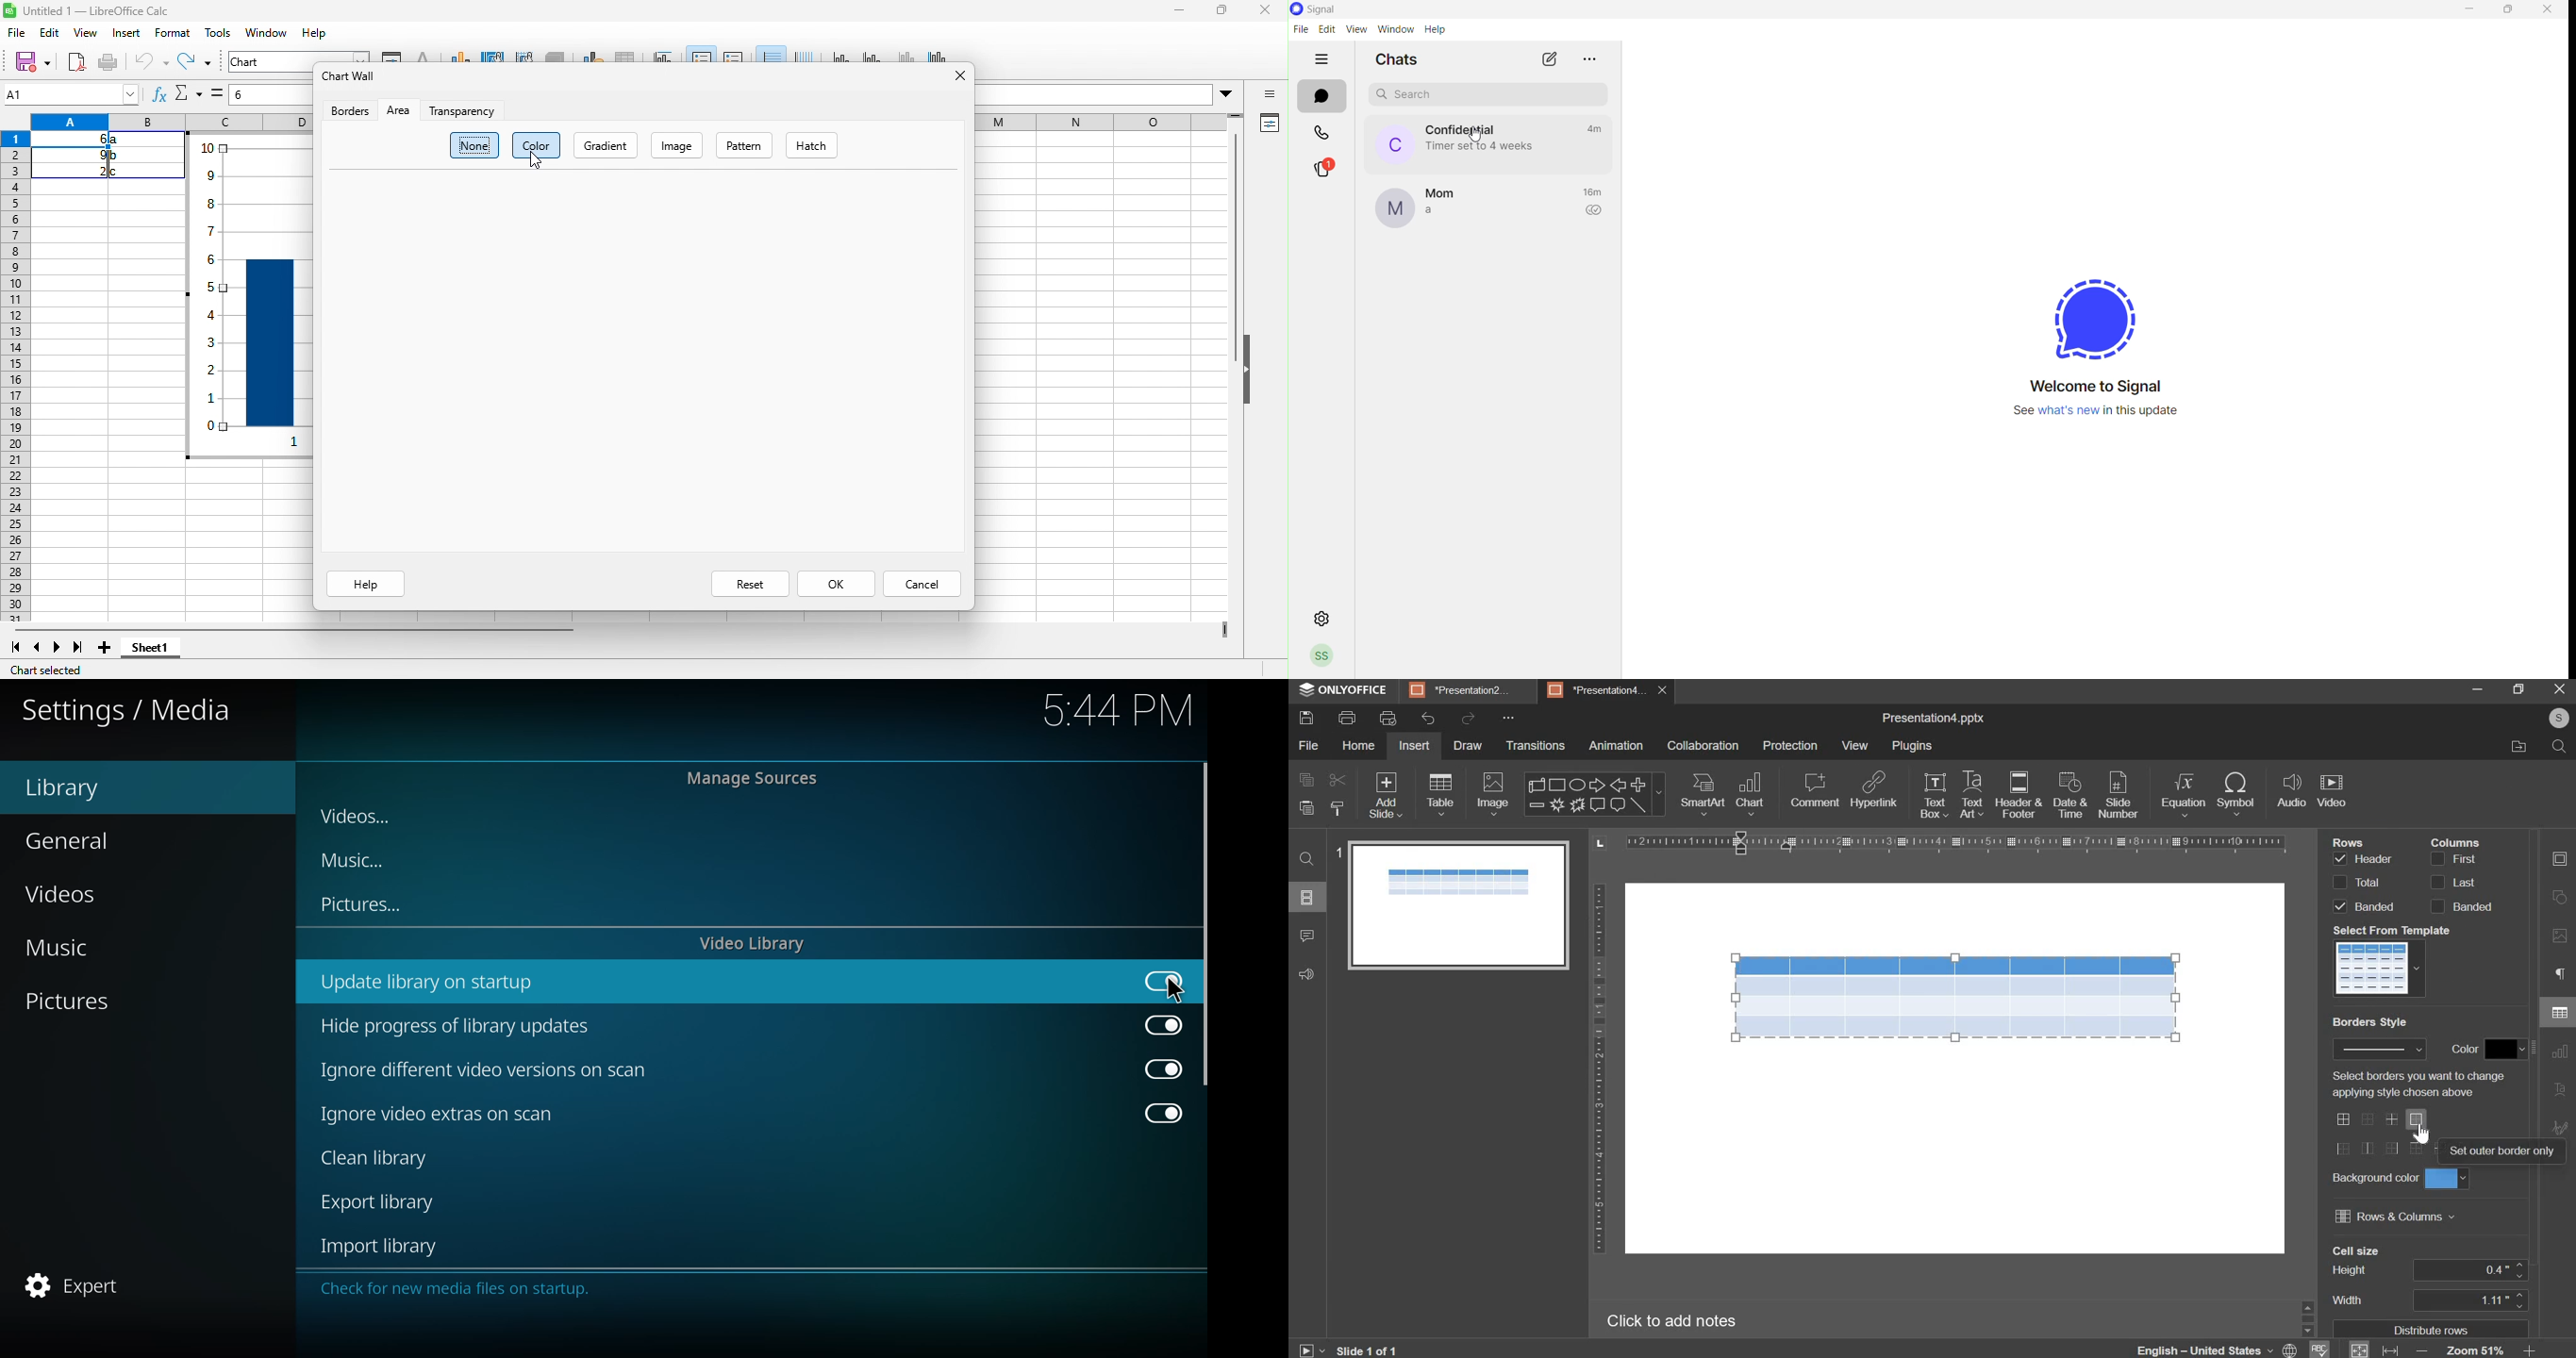 Image resolution: width=2576 pixels, height=1372 pixels. Describe the element at coordinates (69, 893) in the screenshot. I see `videos` at that location.